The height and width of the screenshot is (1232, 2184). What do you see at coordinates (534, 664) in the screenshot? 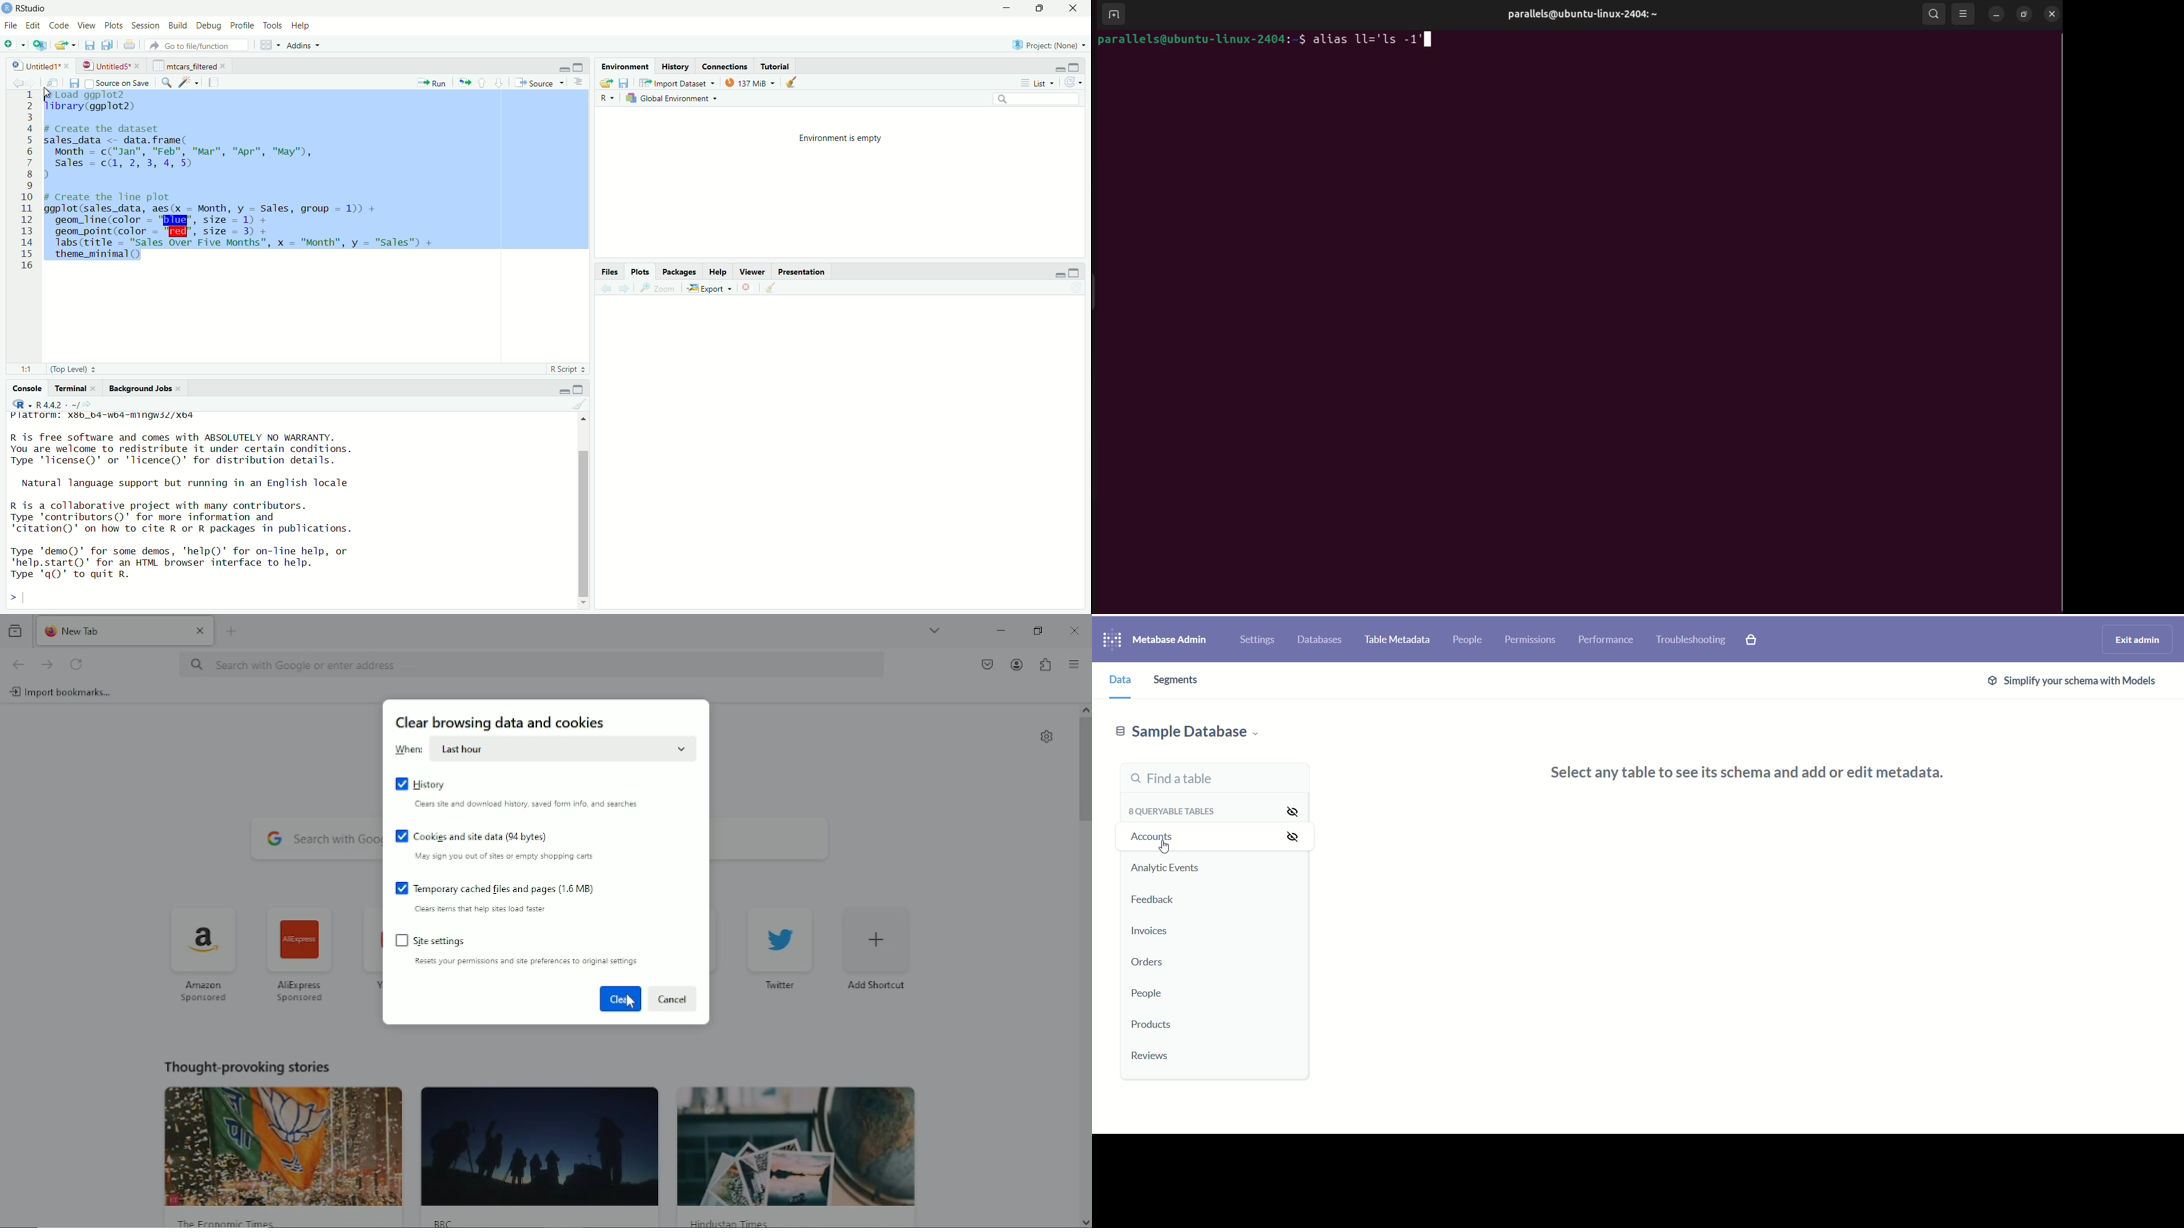
I see `Search with google or enter address` at bounding box center [534, 664].